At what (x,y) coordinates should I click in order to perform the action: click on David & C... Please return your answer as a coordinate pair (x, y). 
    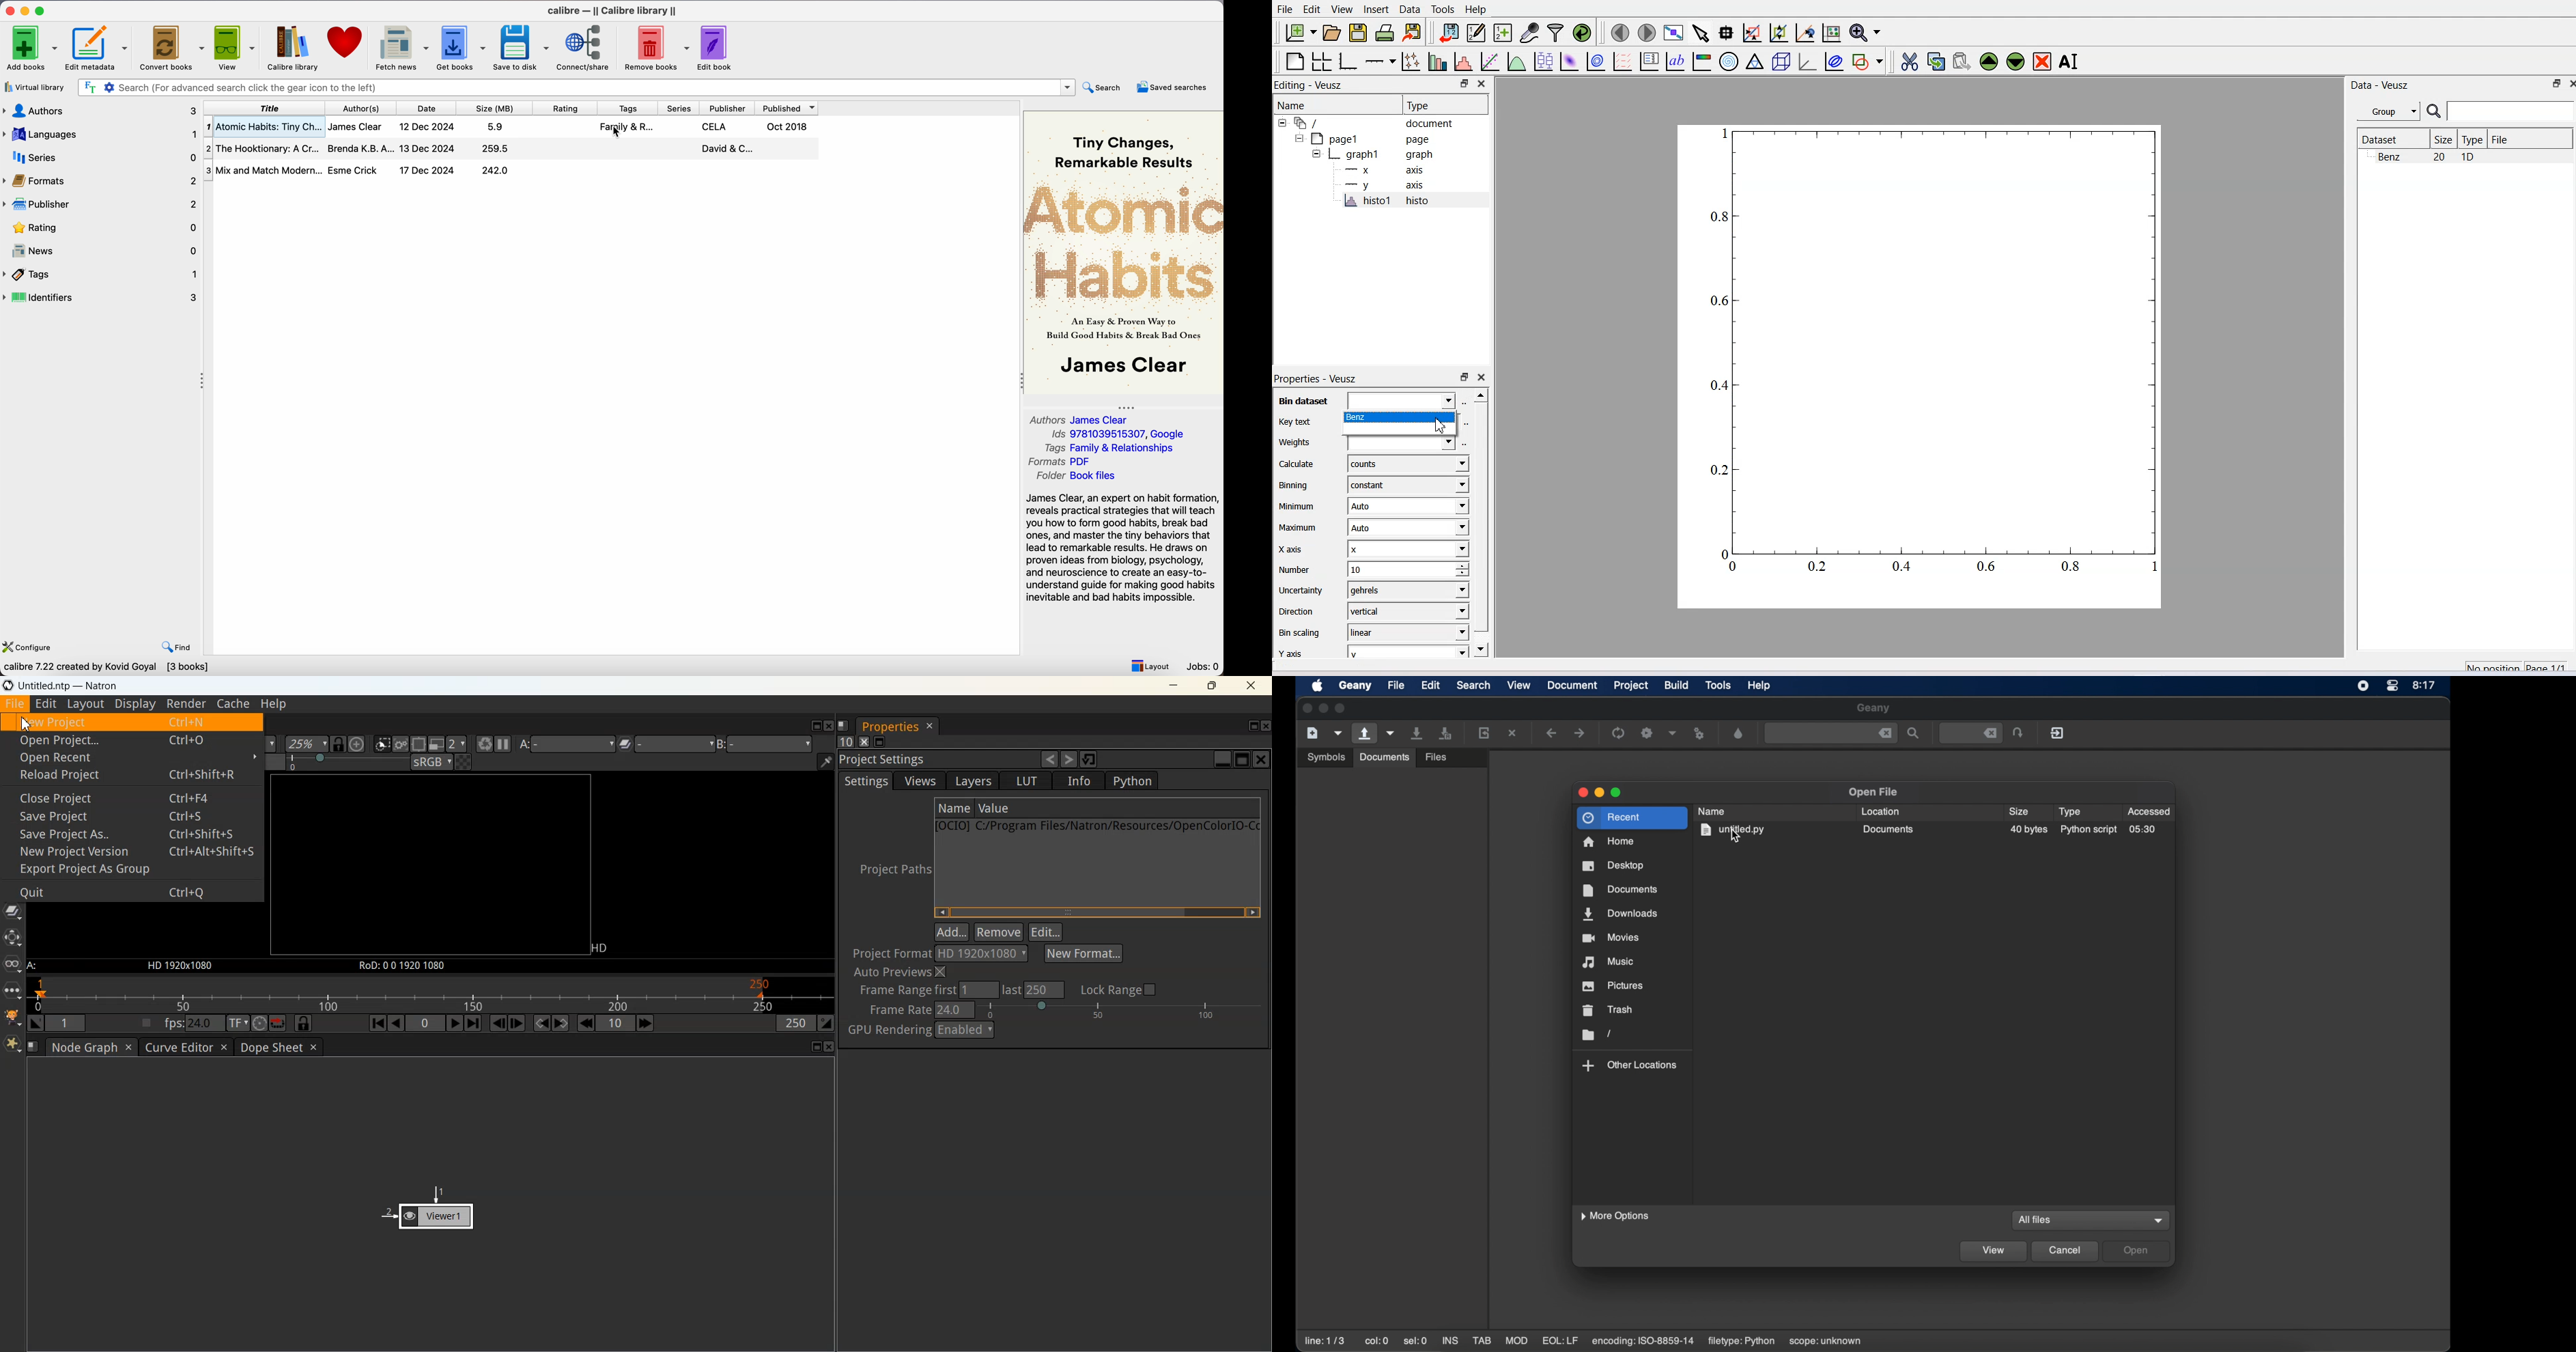
    Looking at the image, I should click on (725, 148).